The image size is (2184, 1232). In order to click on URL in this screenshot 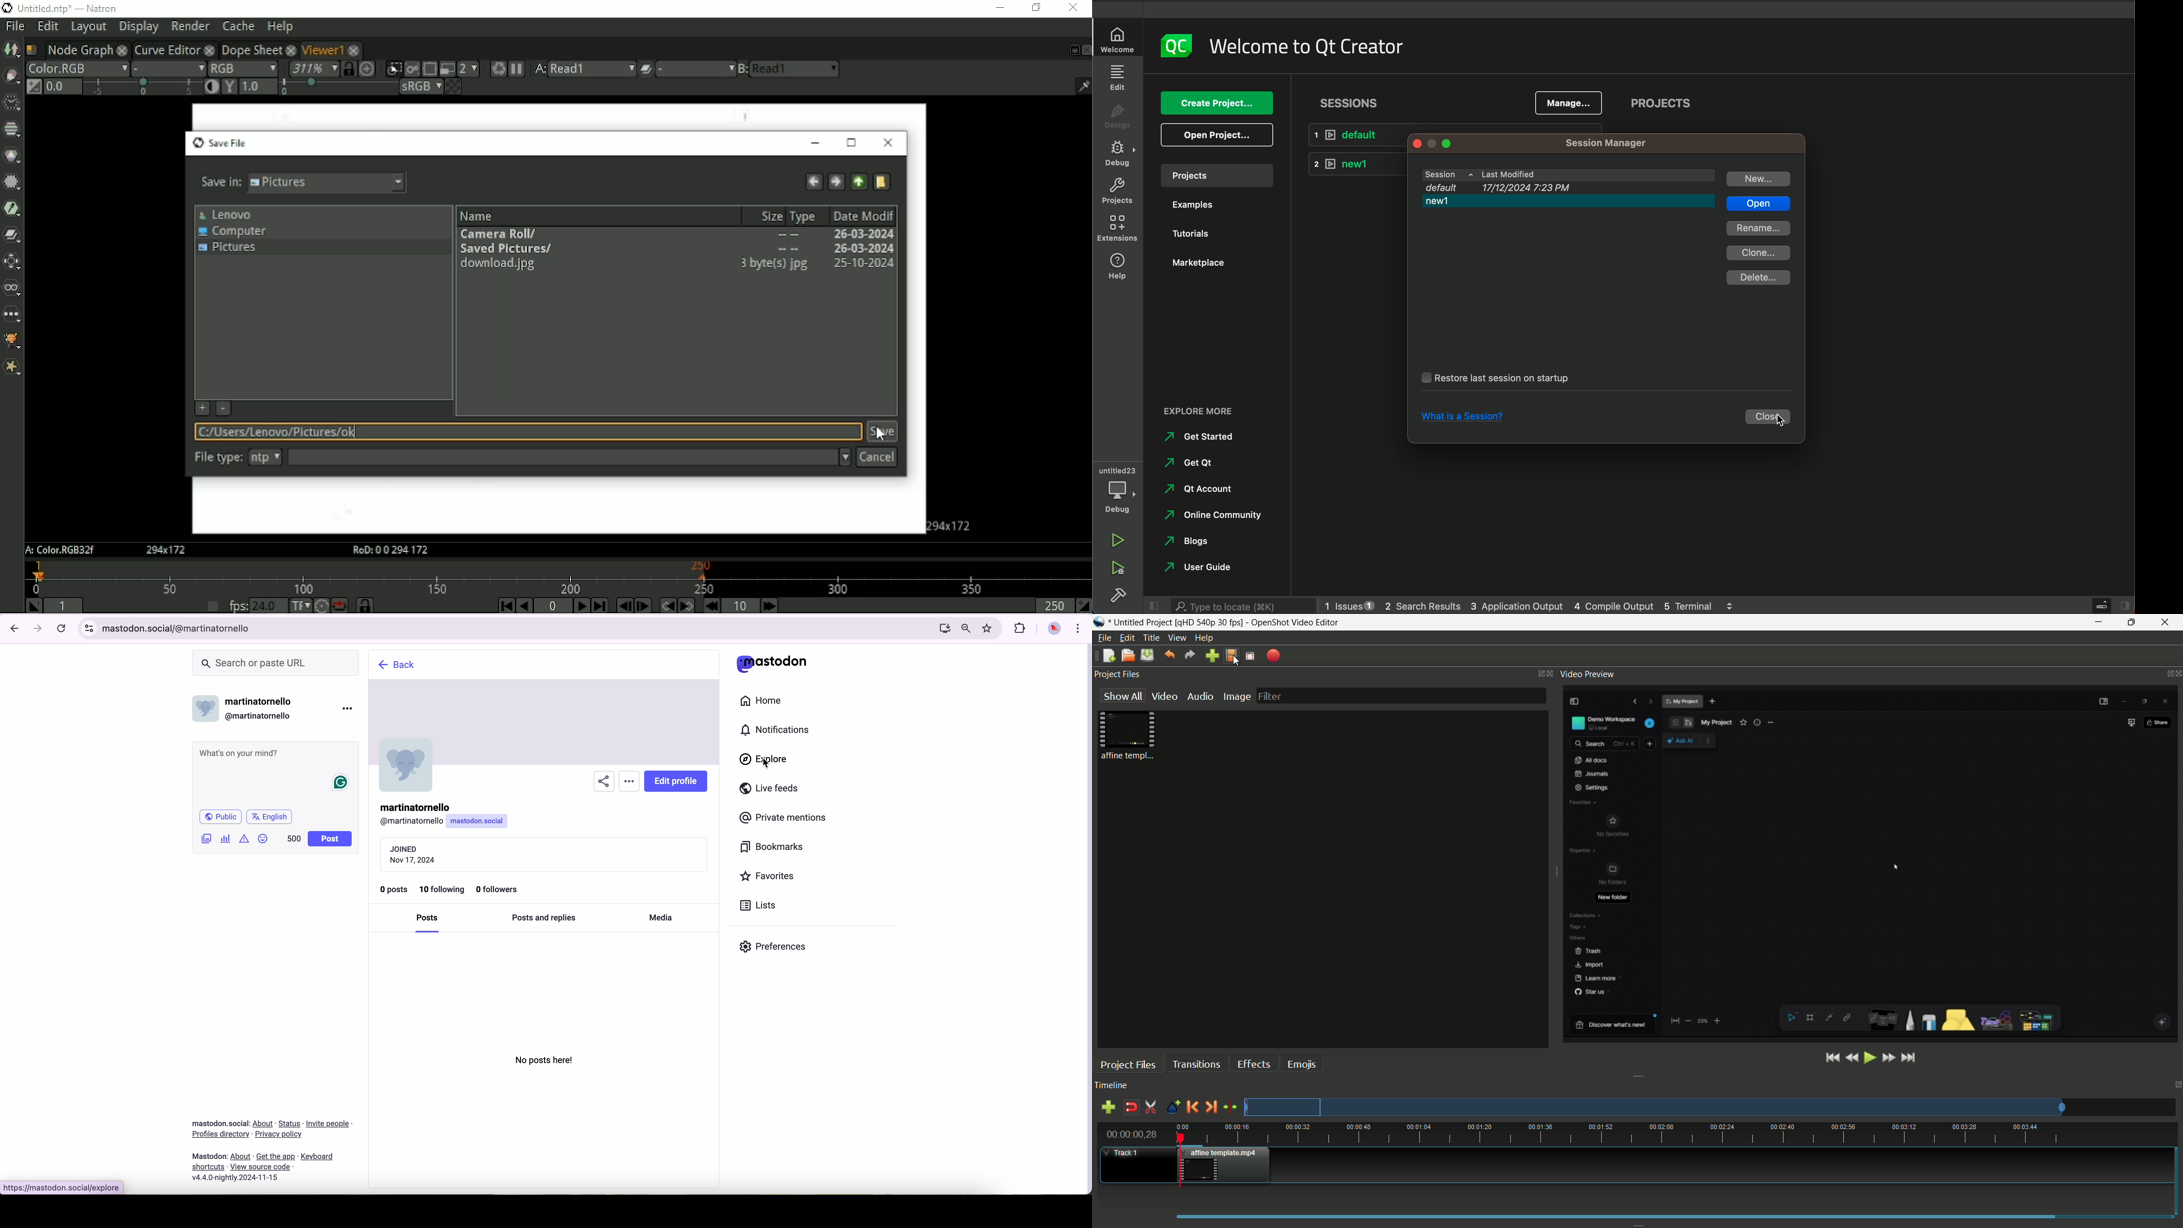, I will do `click(502, 630)`.